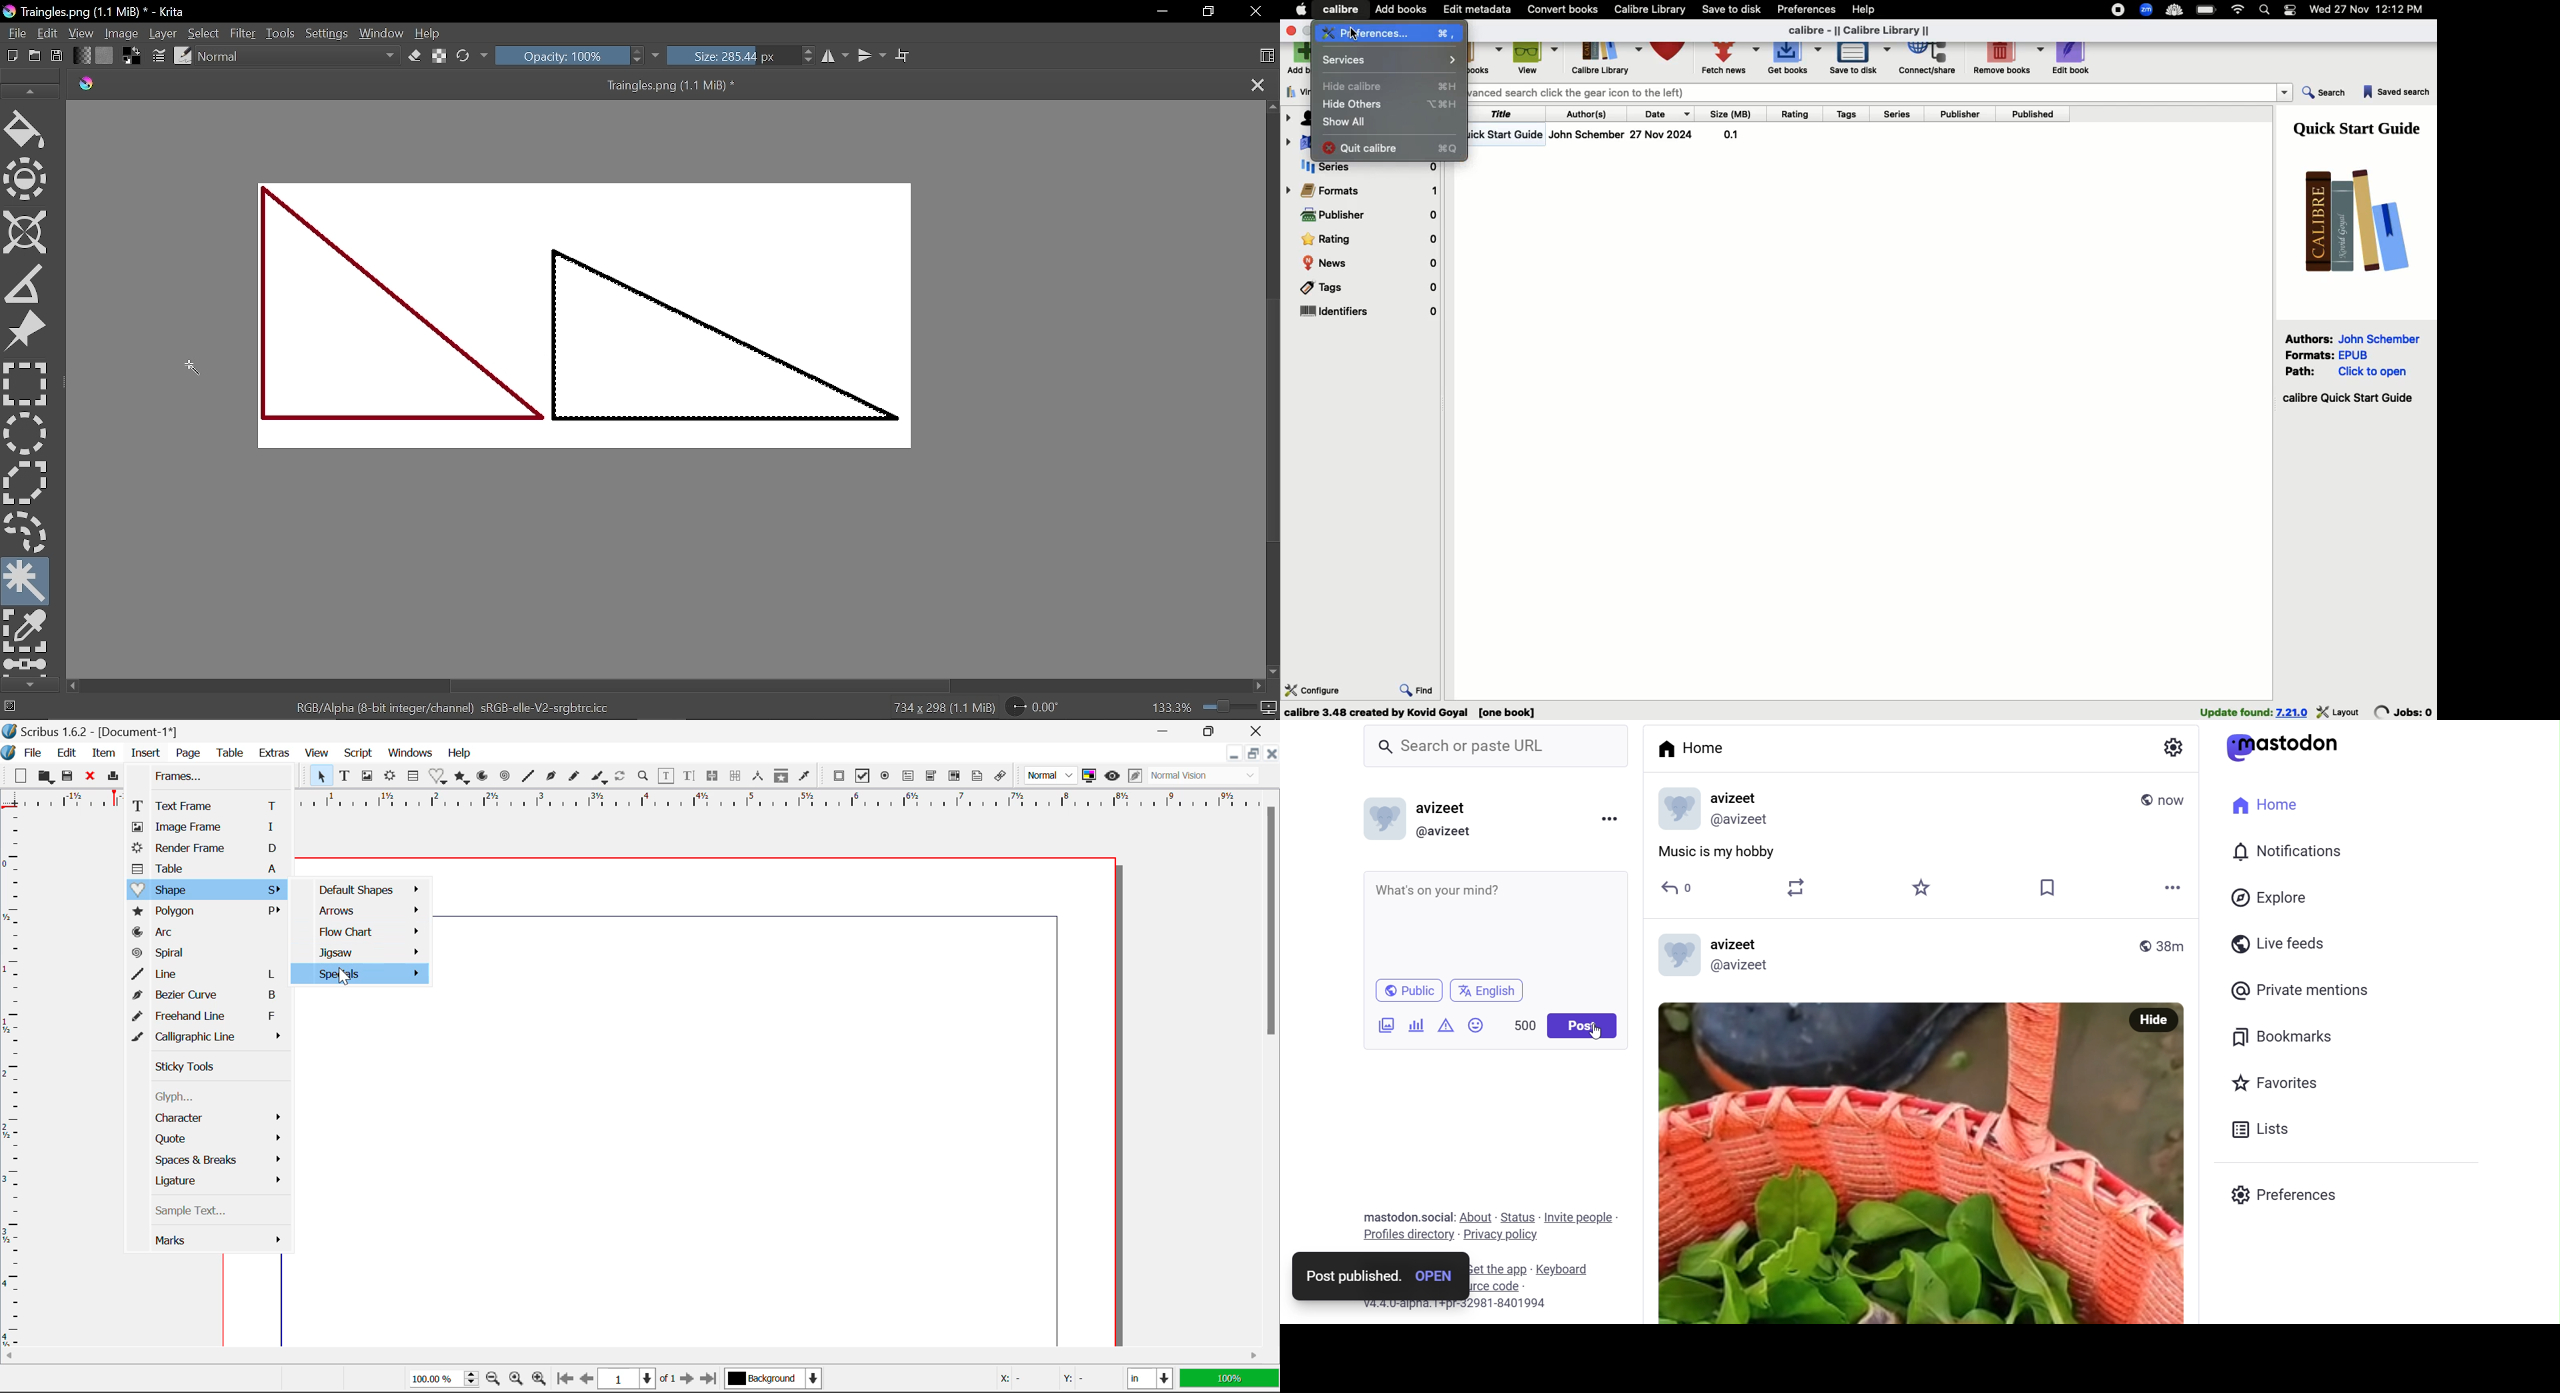 The height and width of the screenshot is (1400, 2576). What do you see at coordinates (1272, 1065) in the screenshot?
I see `Scroll Bar` at bounding box center [1272, 1065].